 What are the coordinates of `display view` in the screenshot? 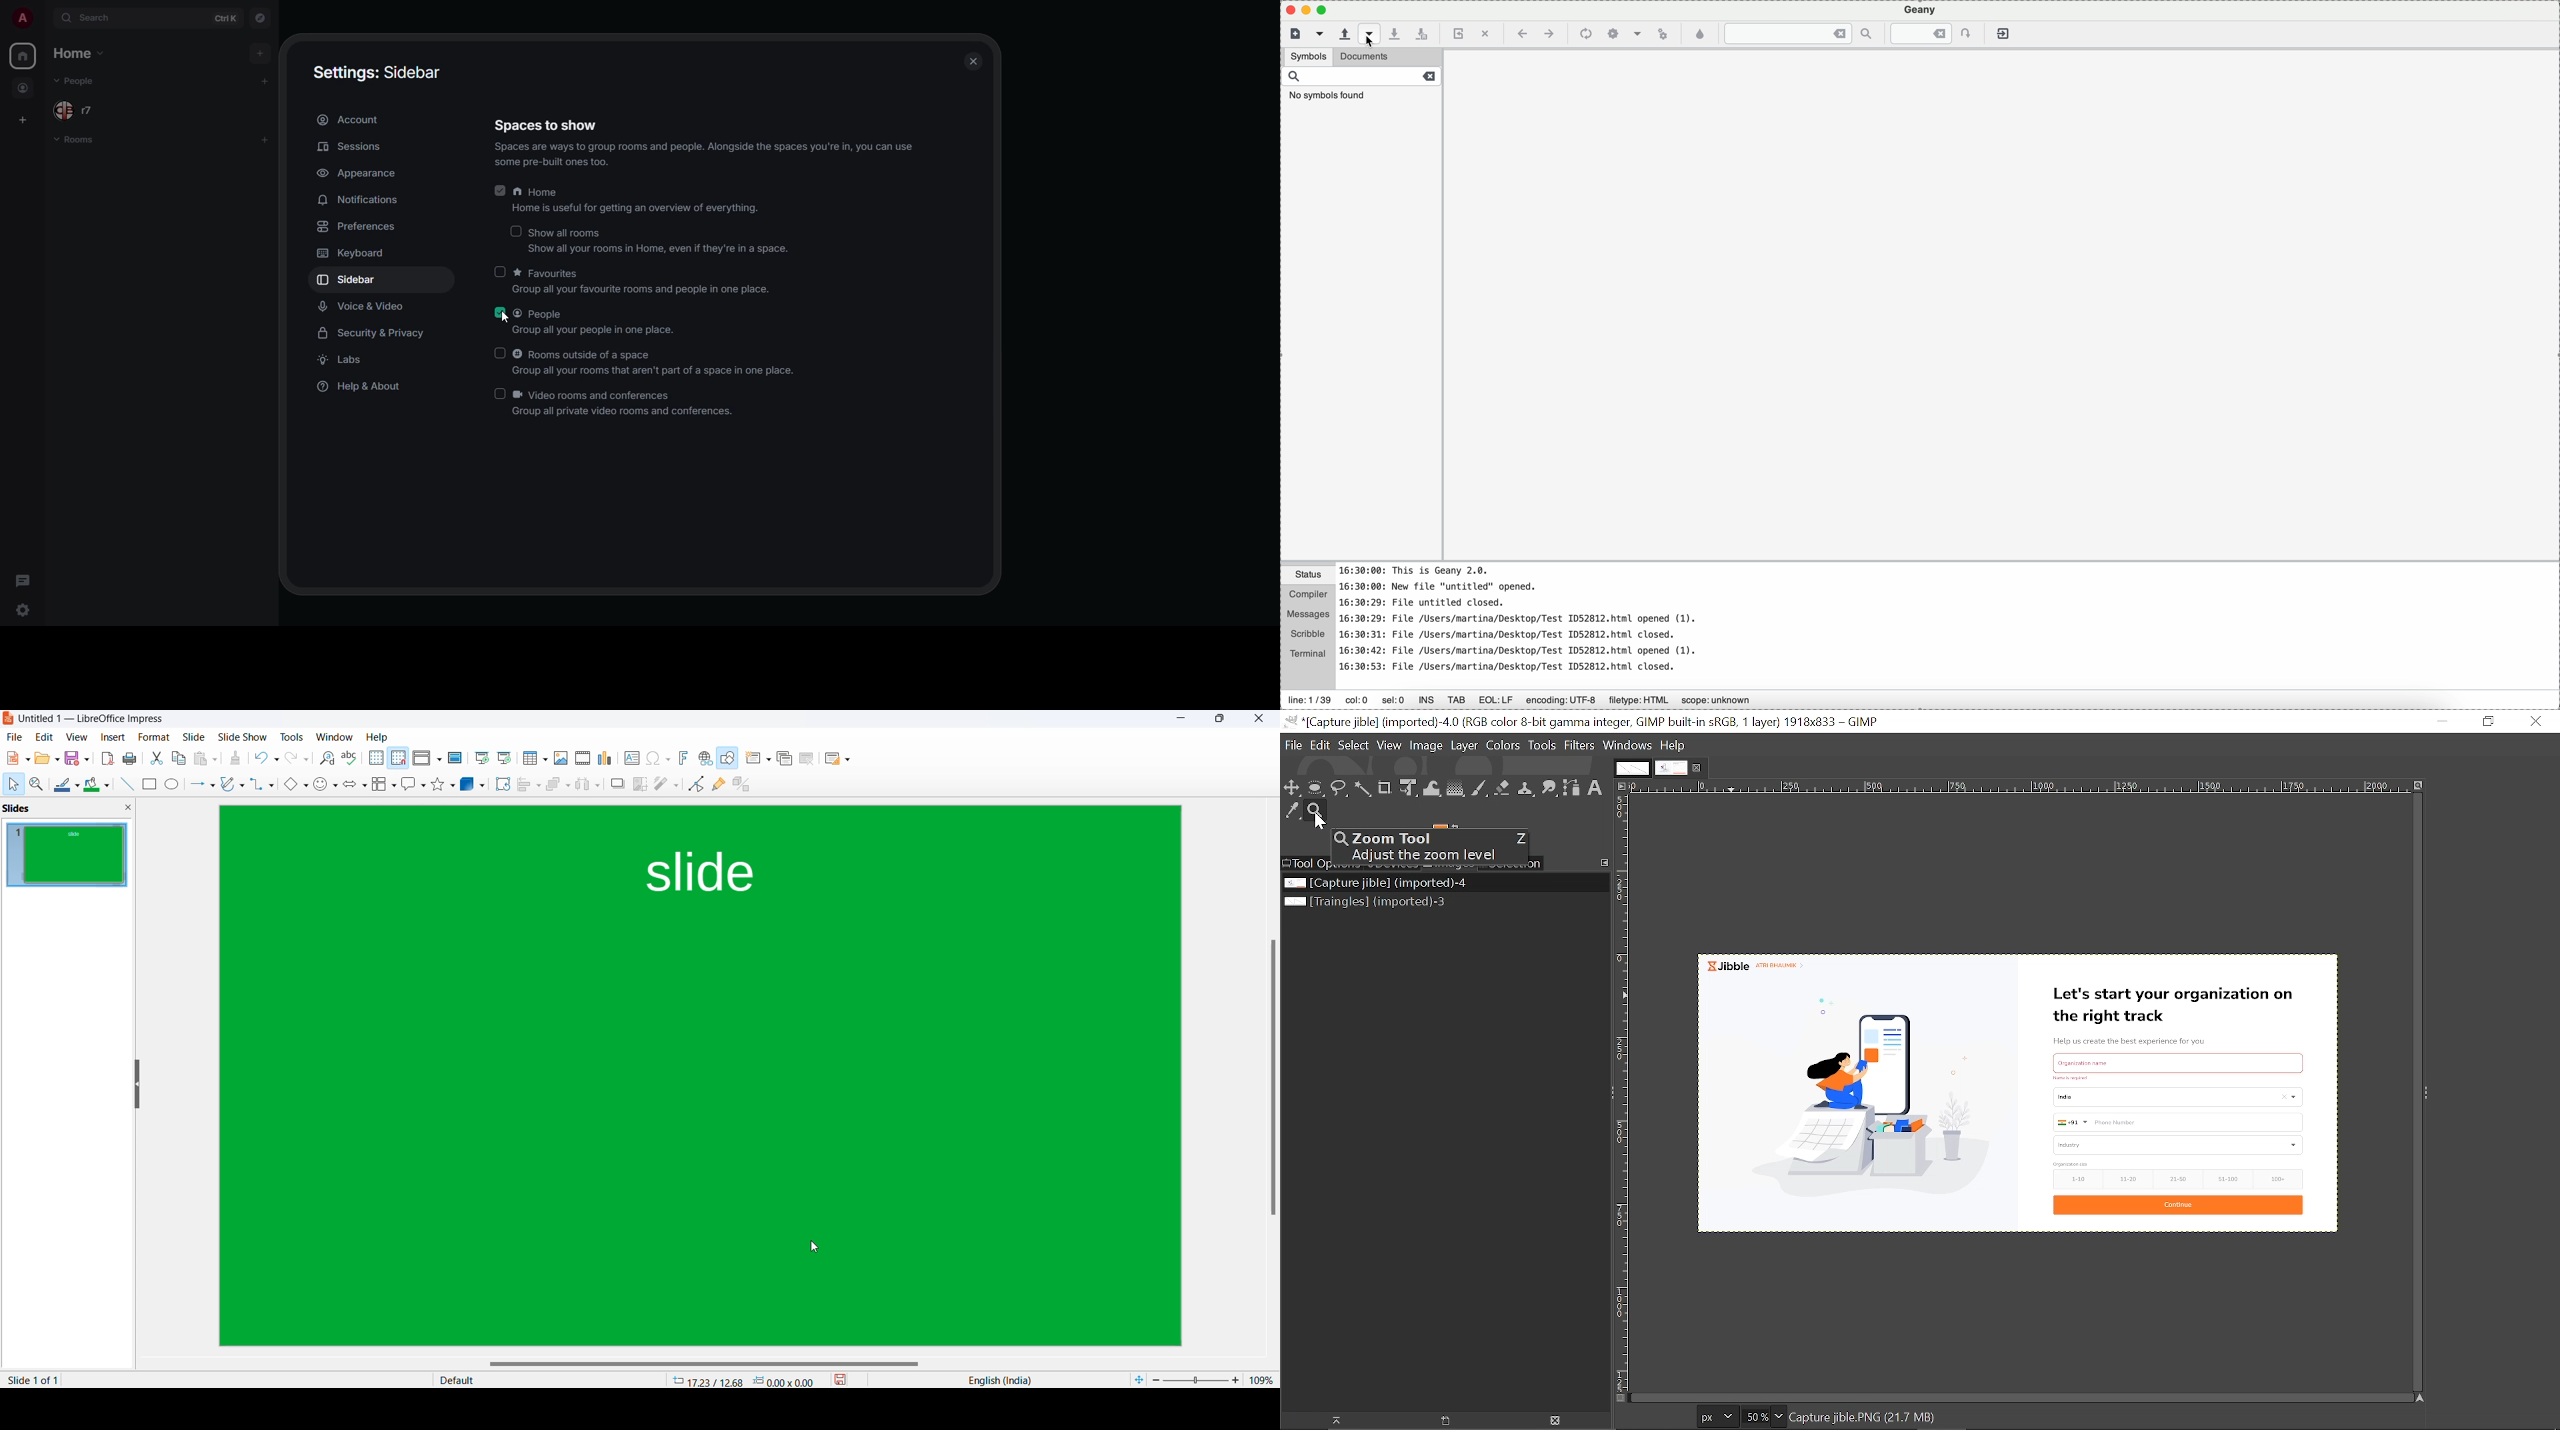 It's located at (427, 759).